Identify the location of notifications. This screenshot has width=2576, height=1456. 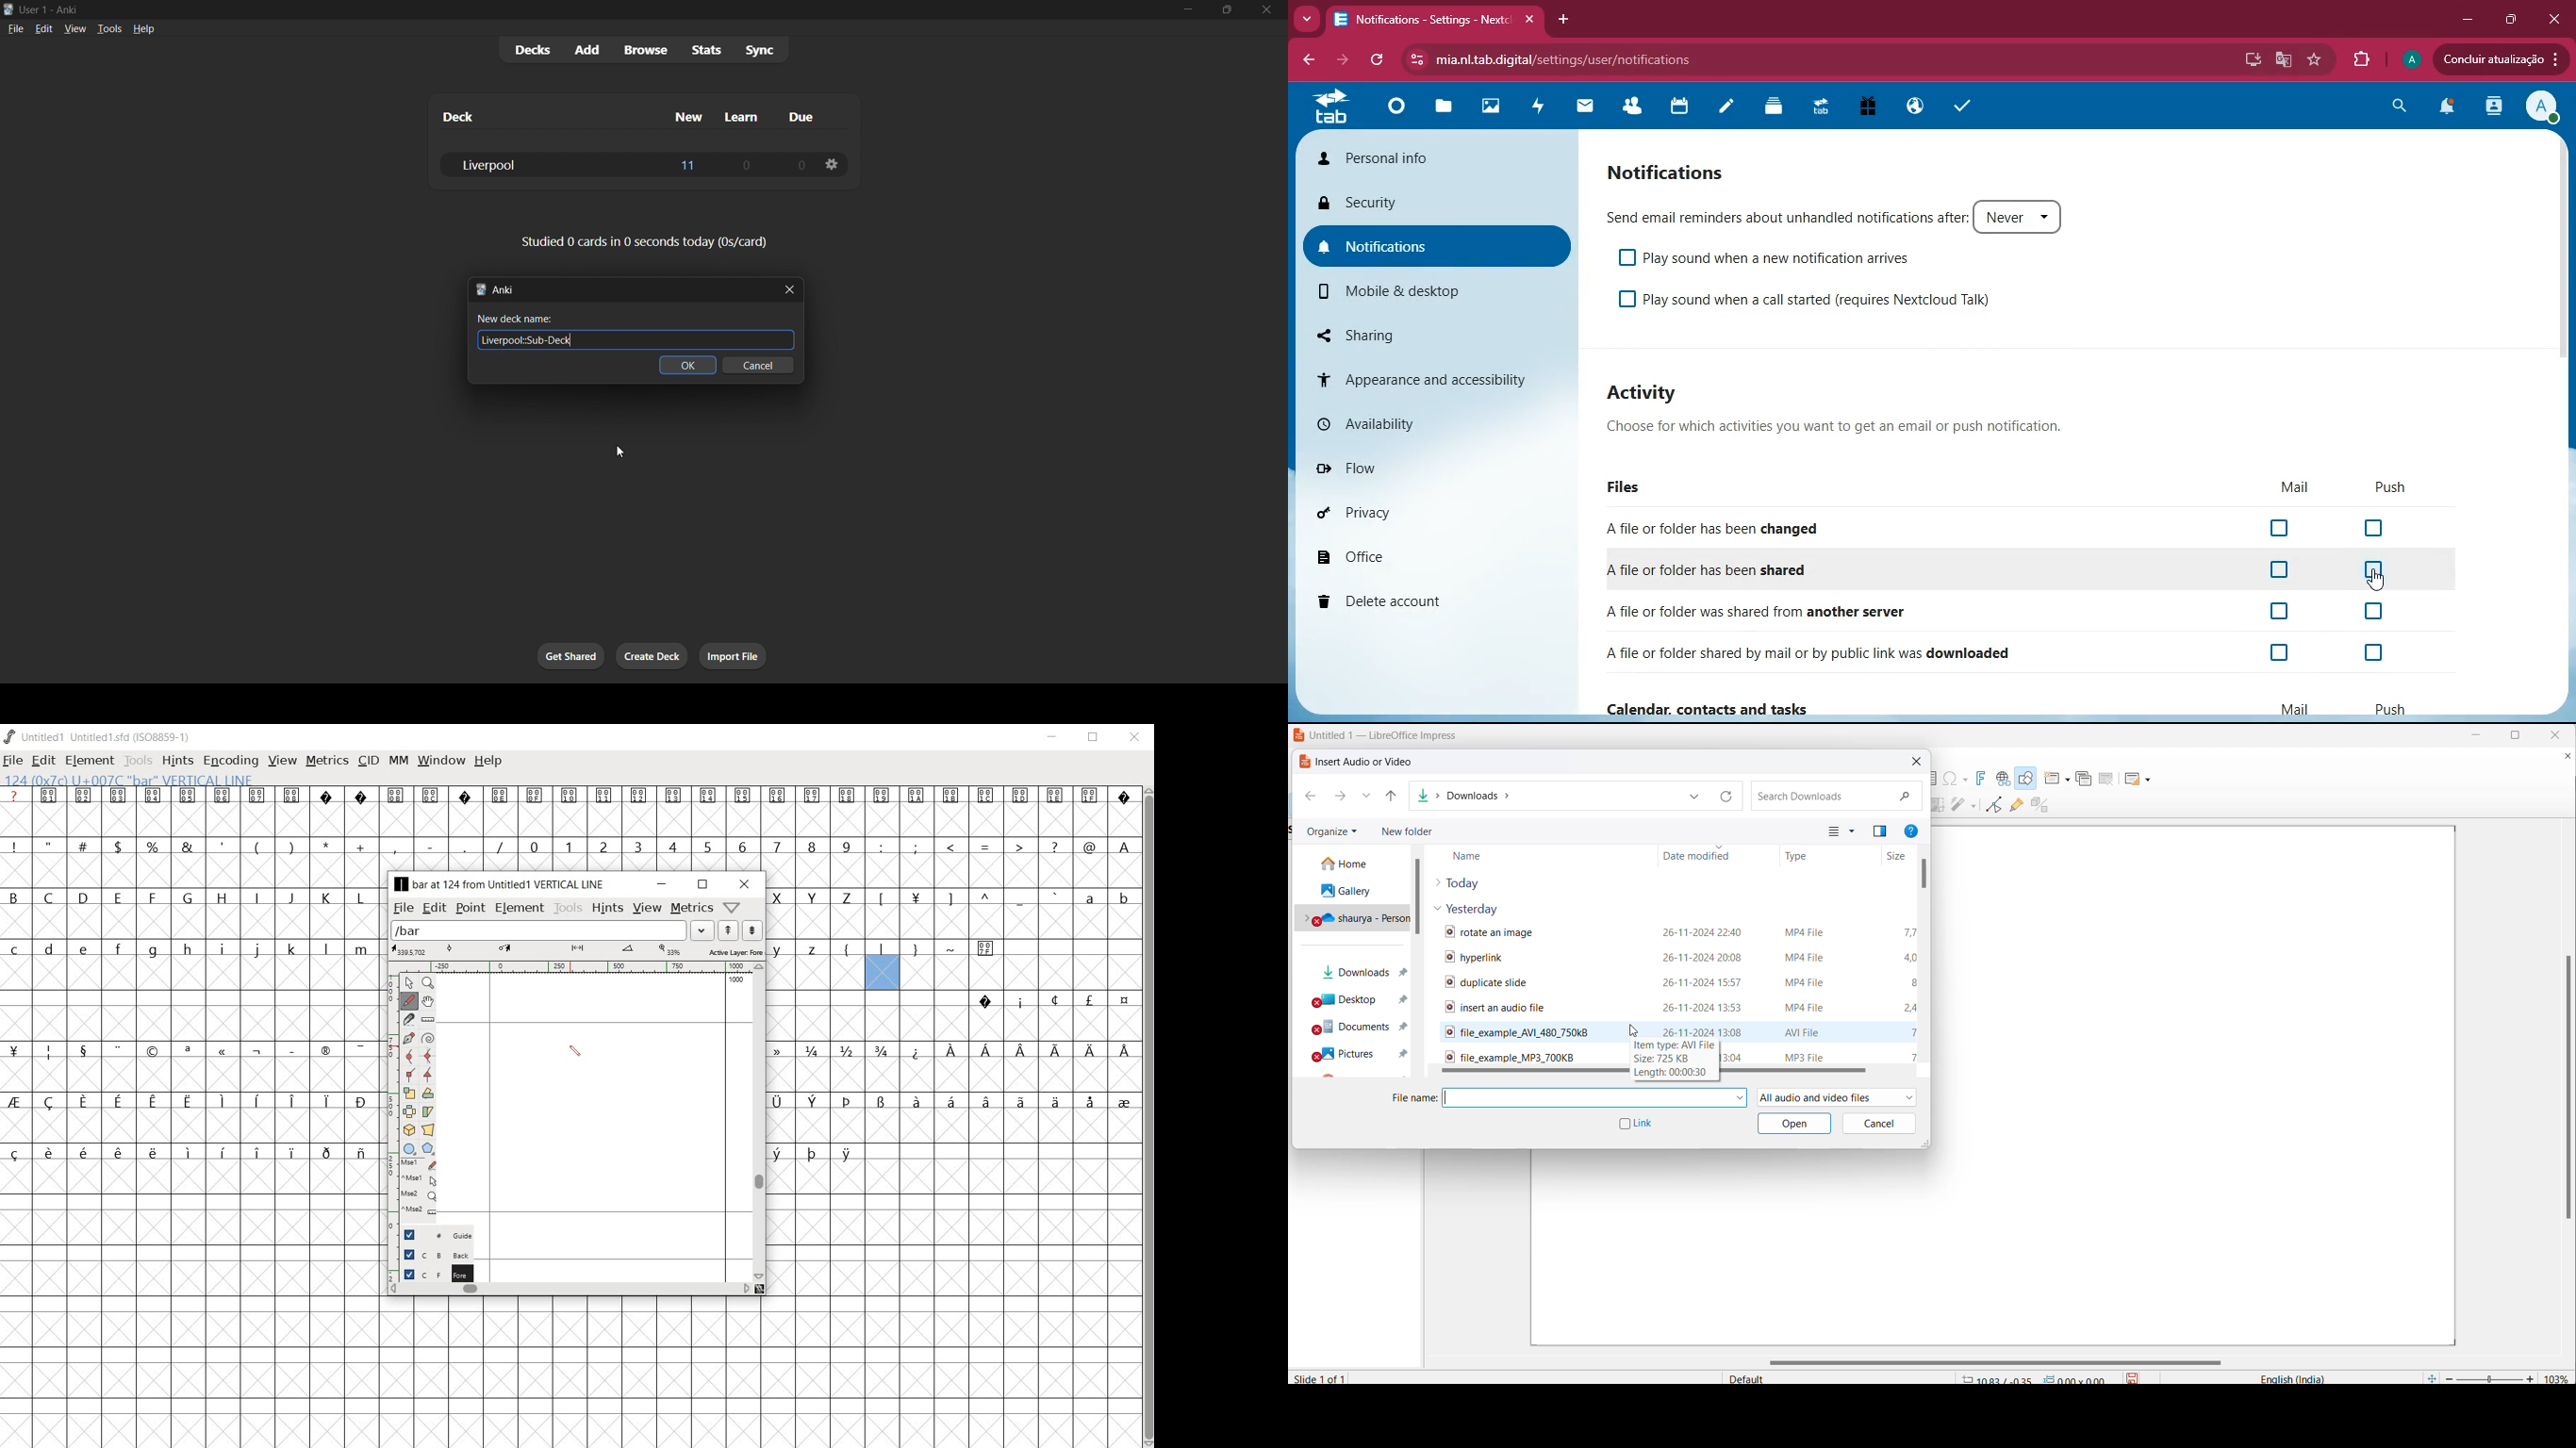
(1672, 172).